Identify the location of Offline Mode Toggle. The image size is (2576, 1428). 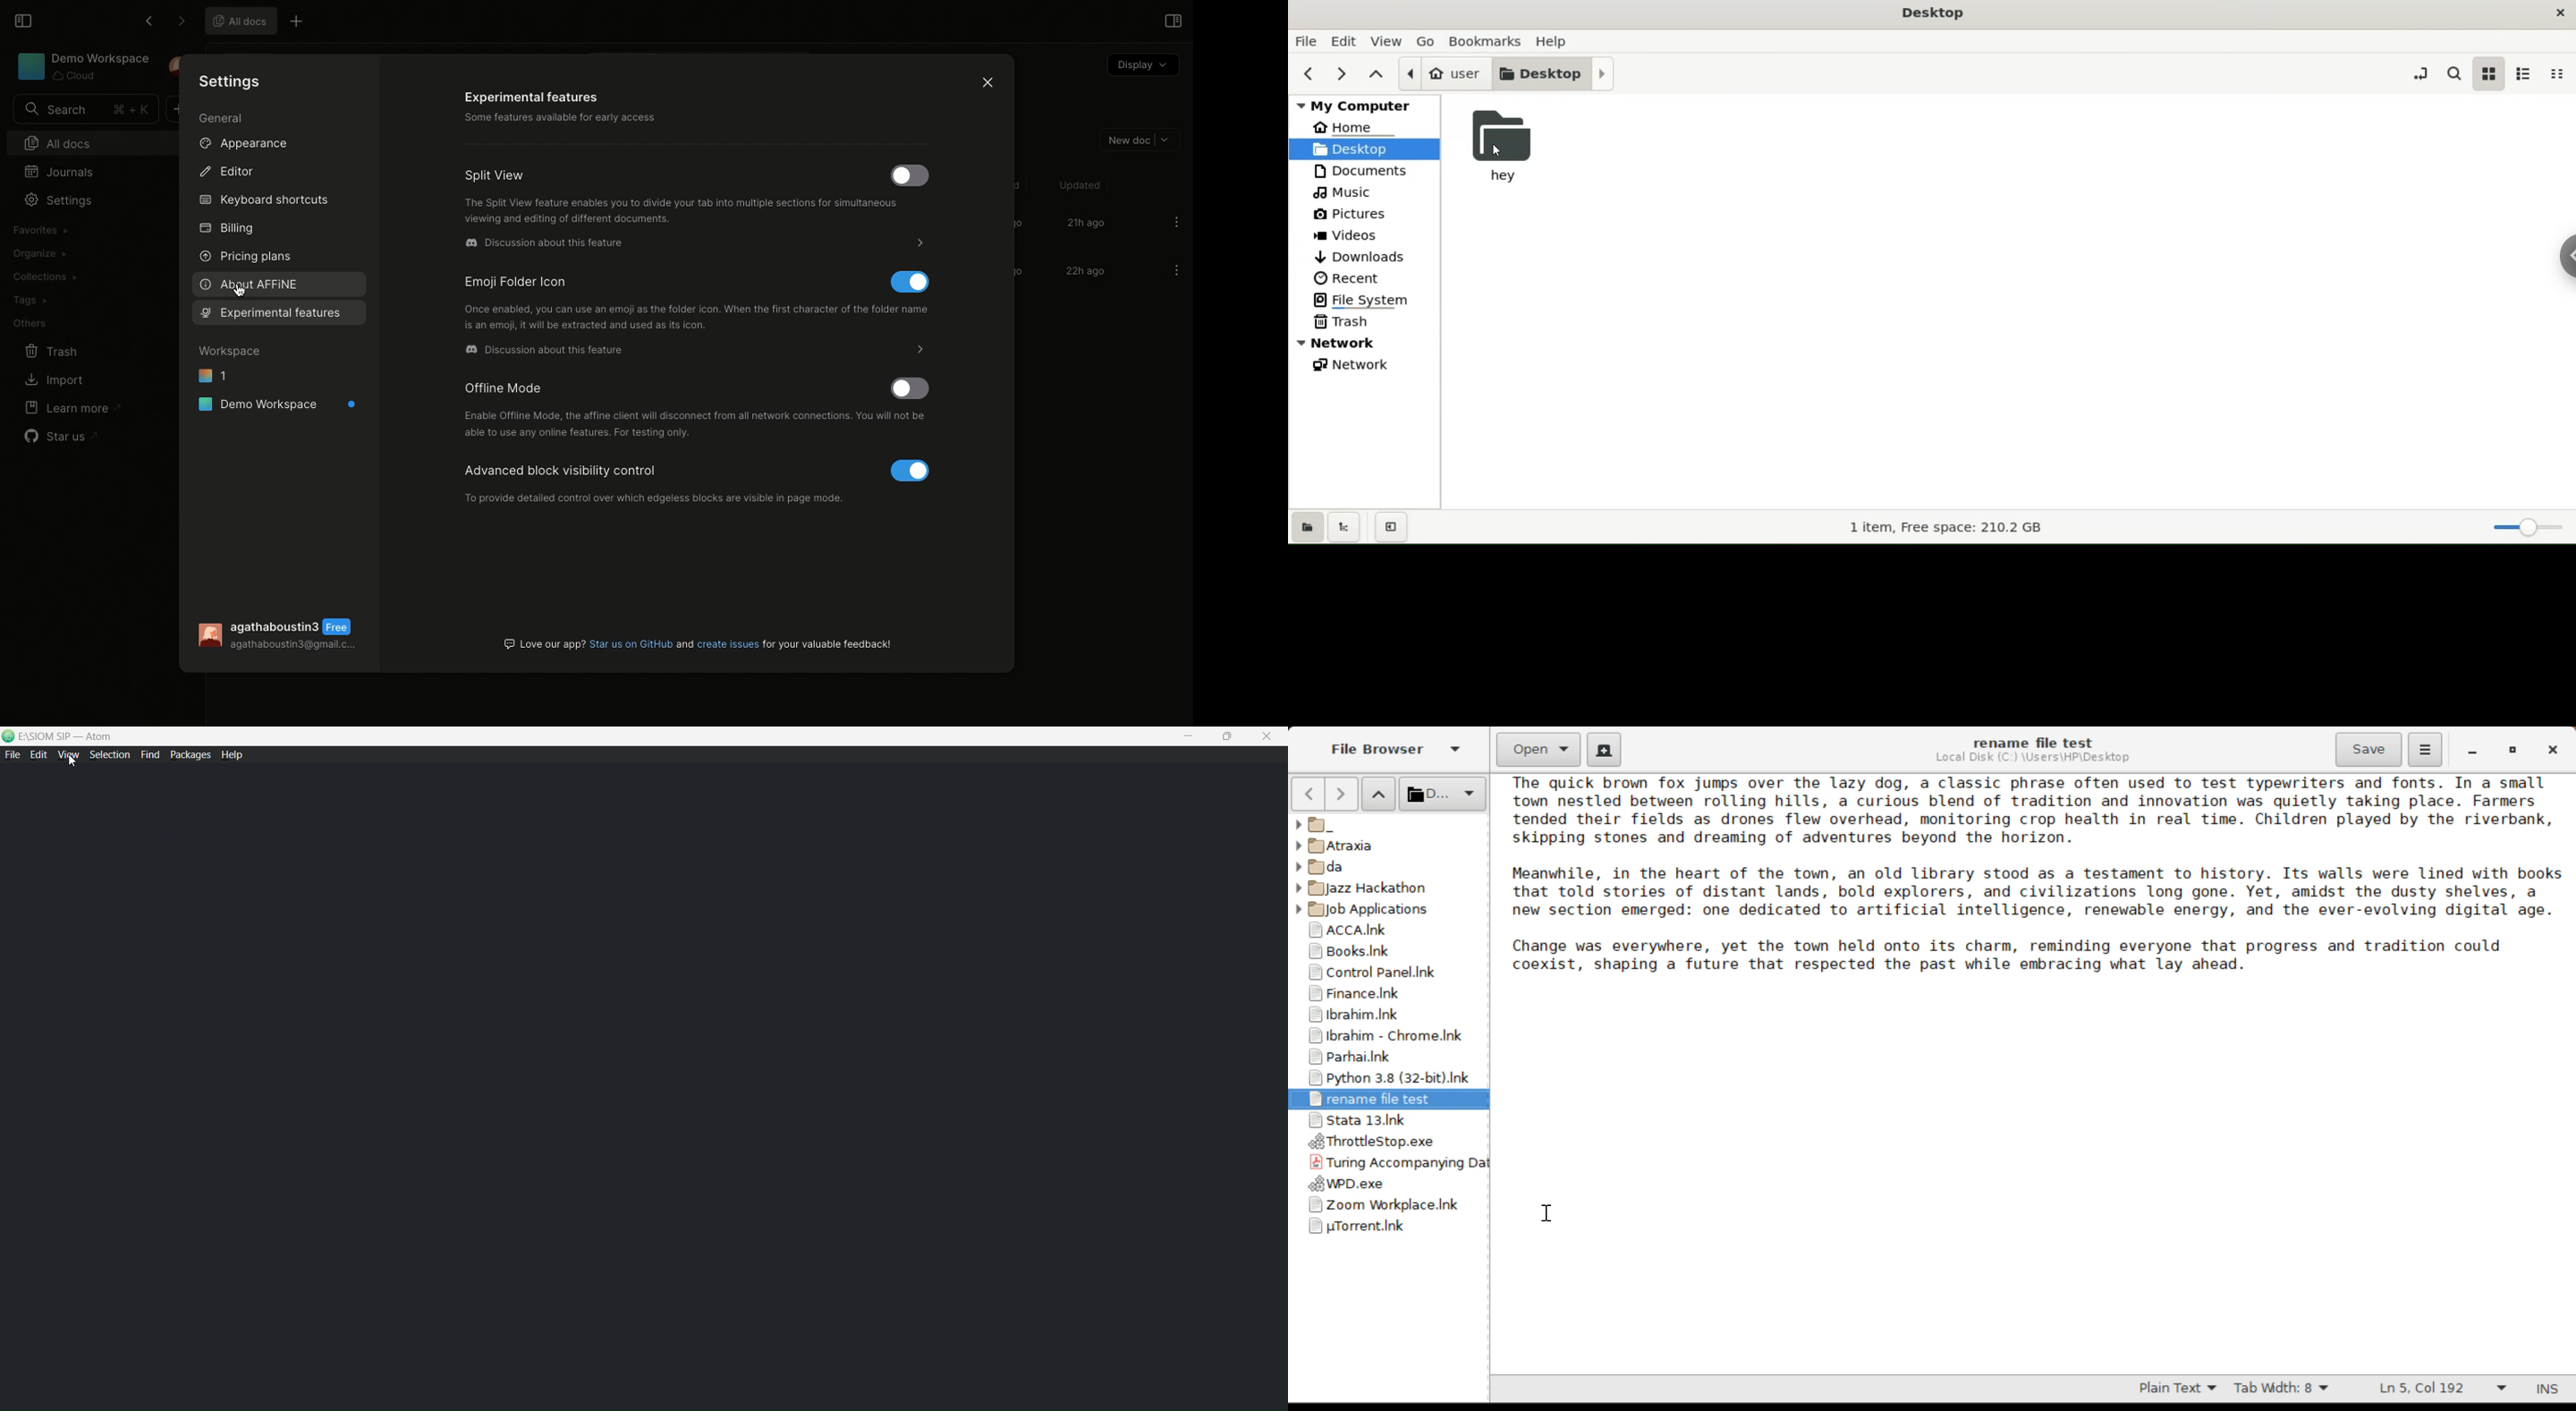
(914, 391).